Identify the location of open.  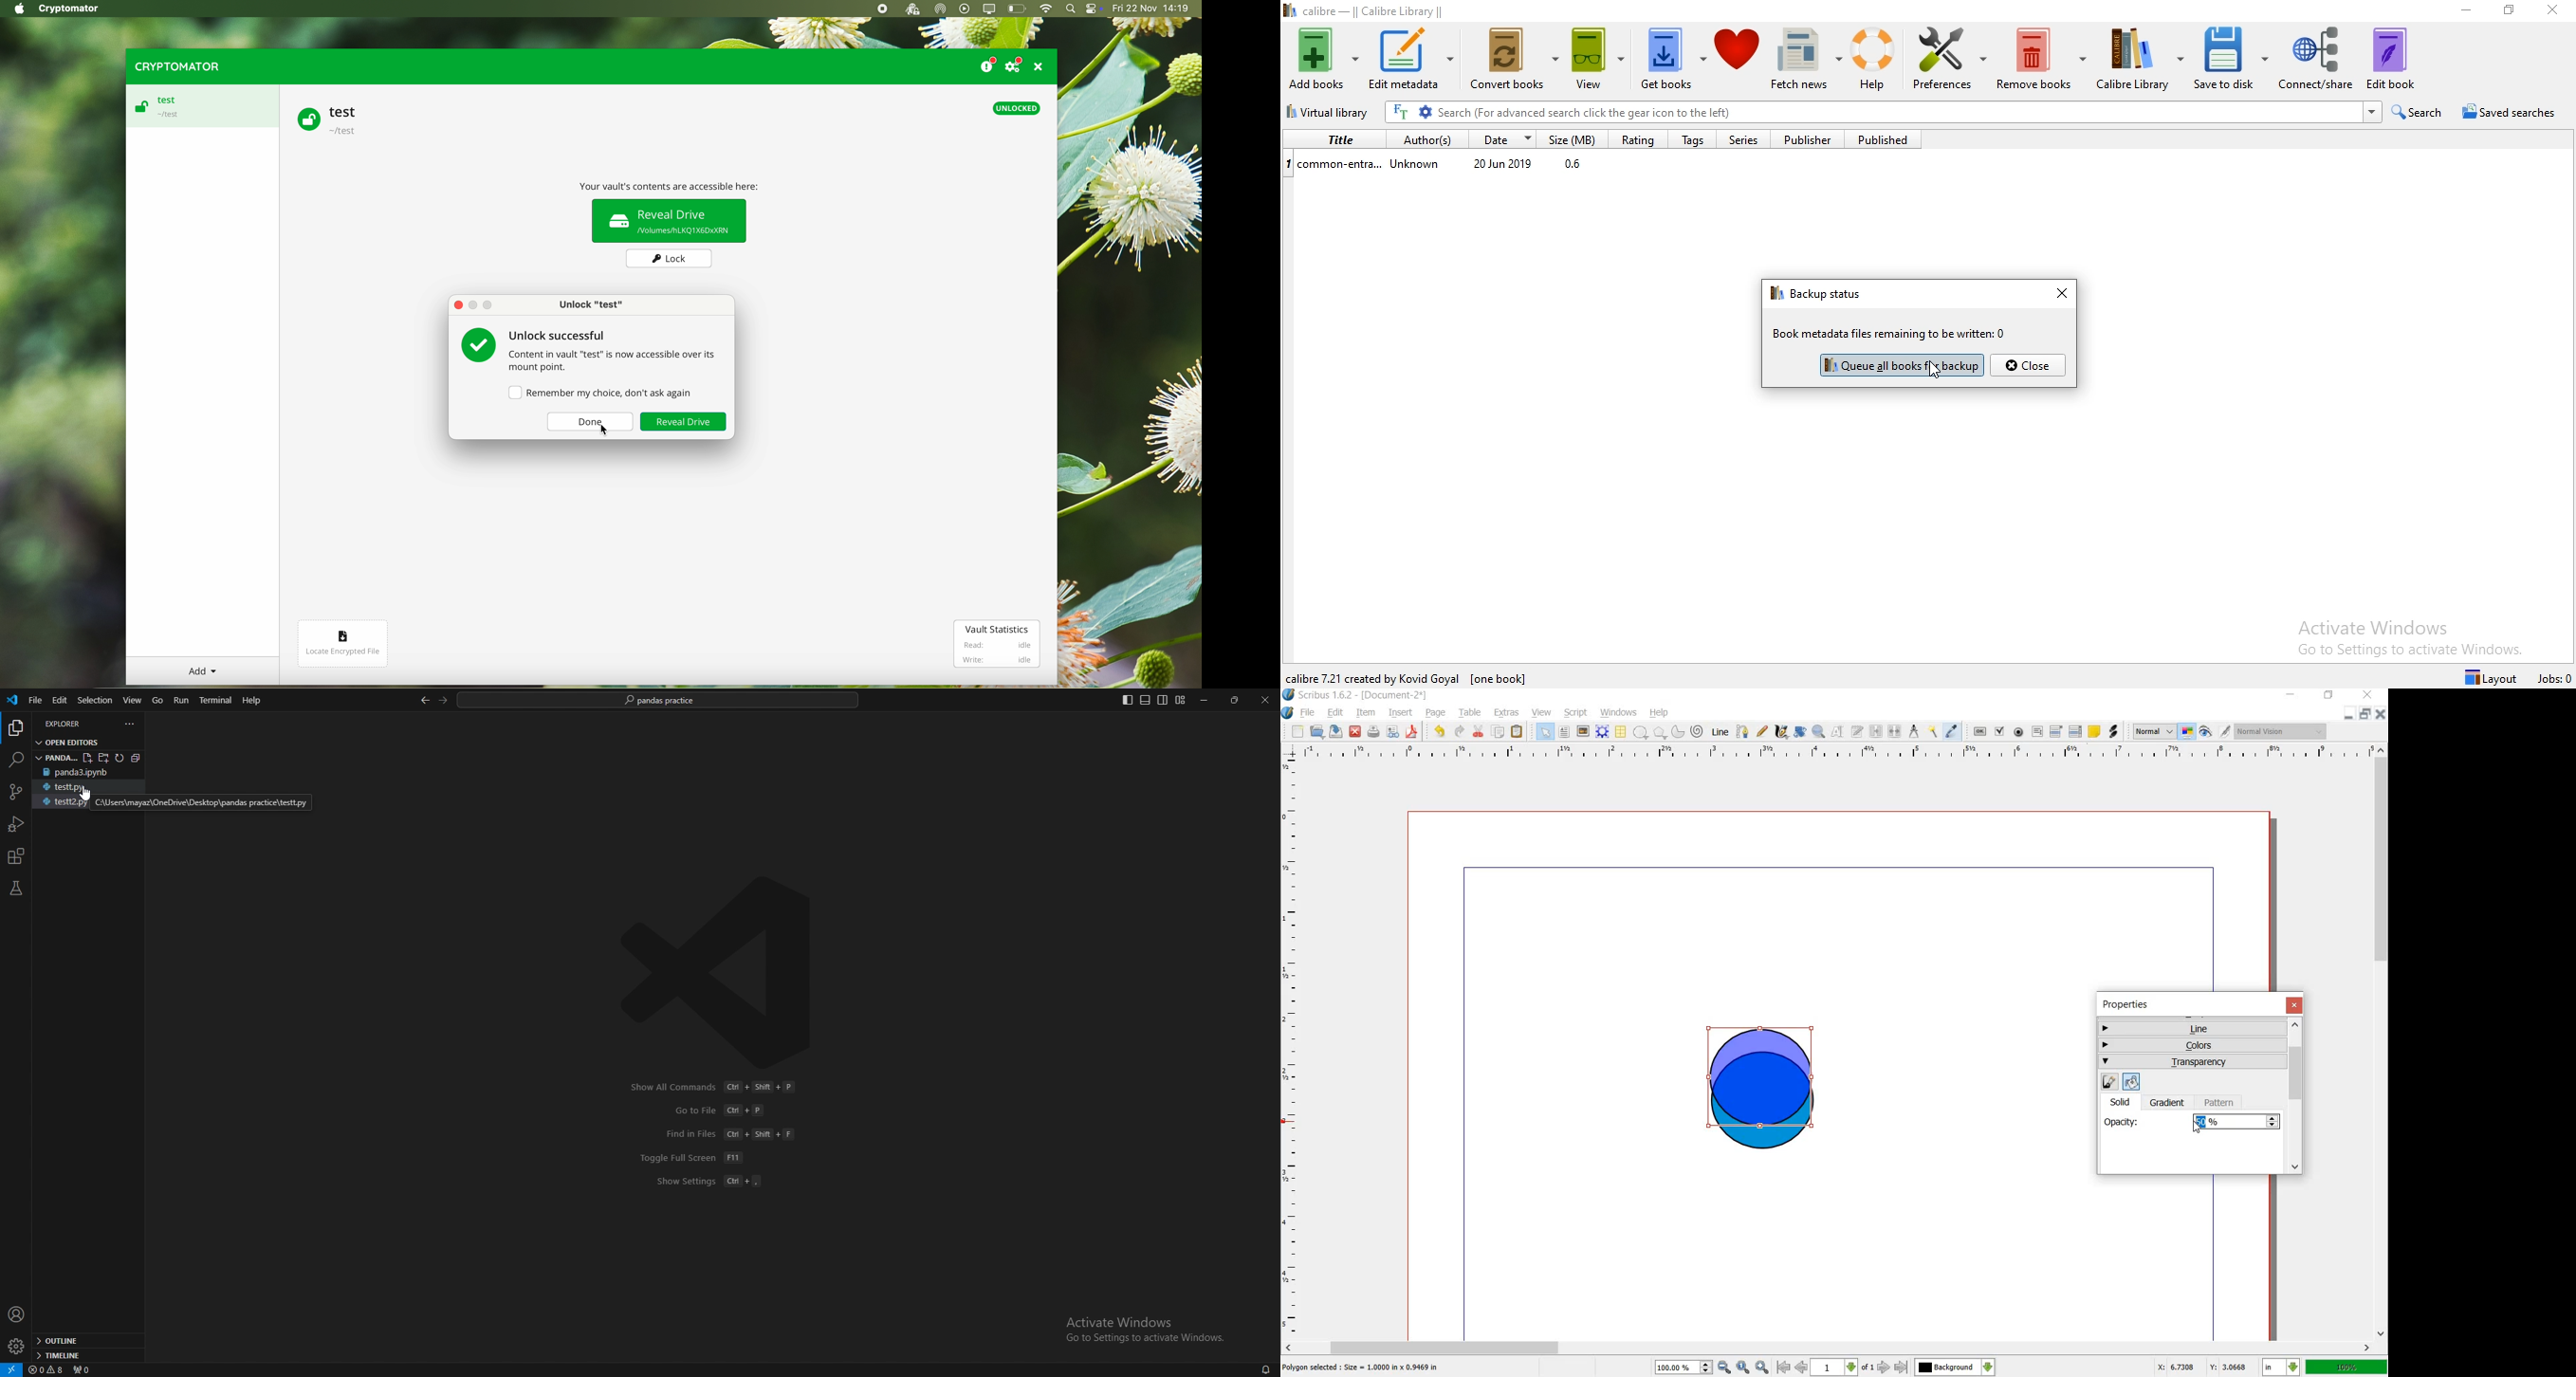
(1316, 731).